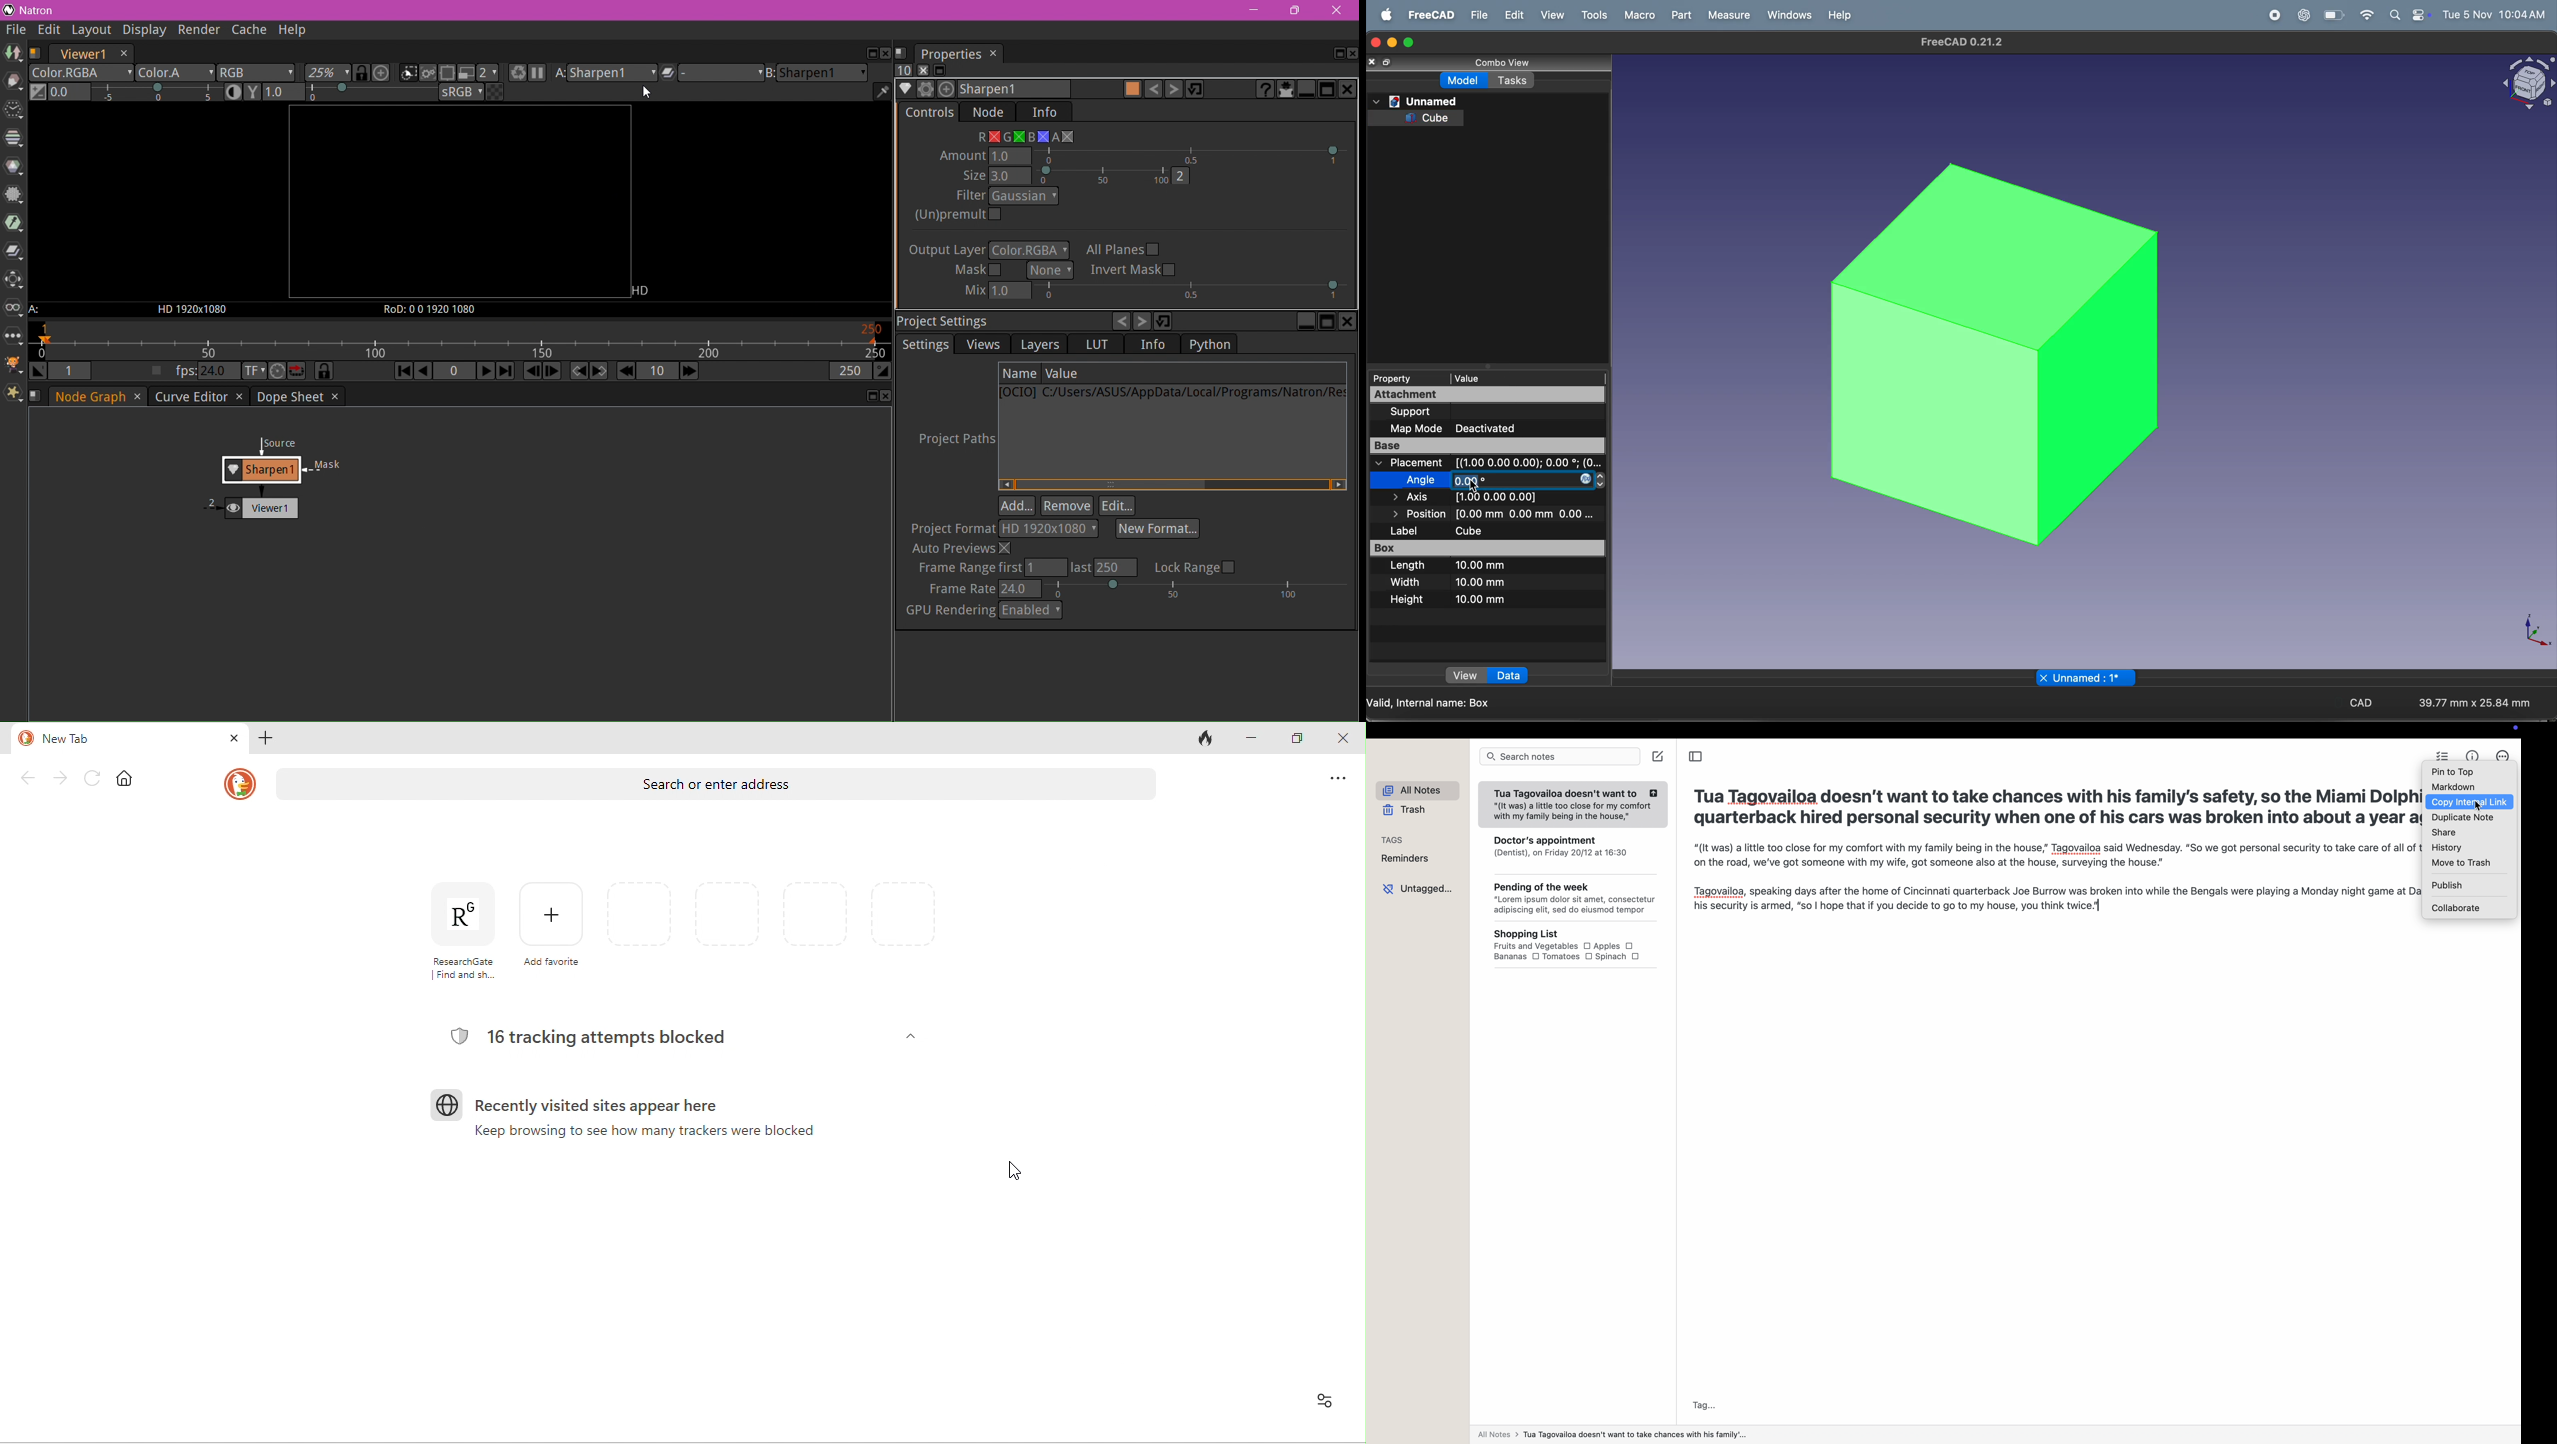 This screenshot has width=2576, height=1456. Describe the element at coordinates (1483, 447) in the screenshot. I see `base` at that location.